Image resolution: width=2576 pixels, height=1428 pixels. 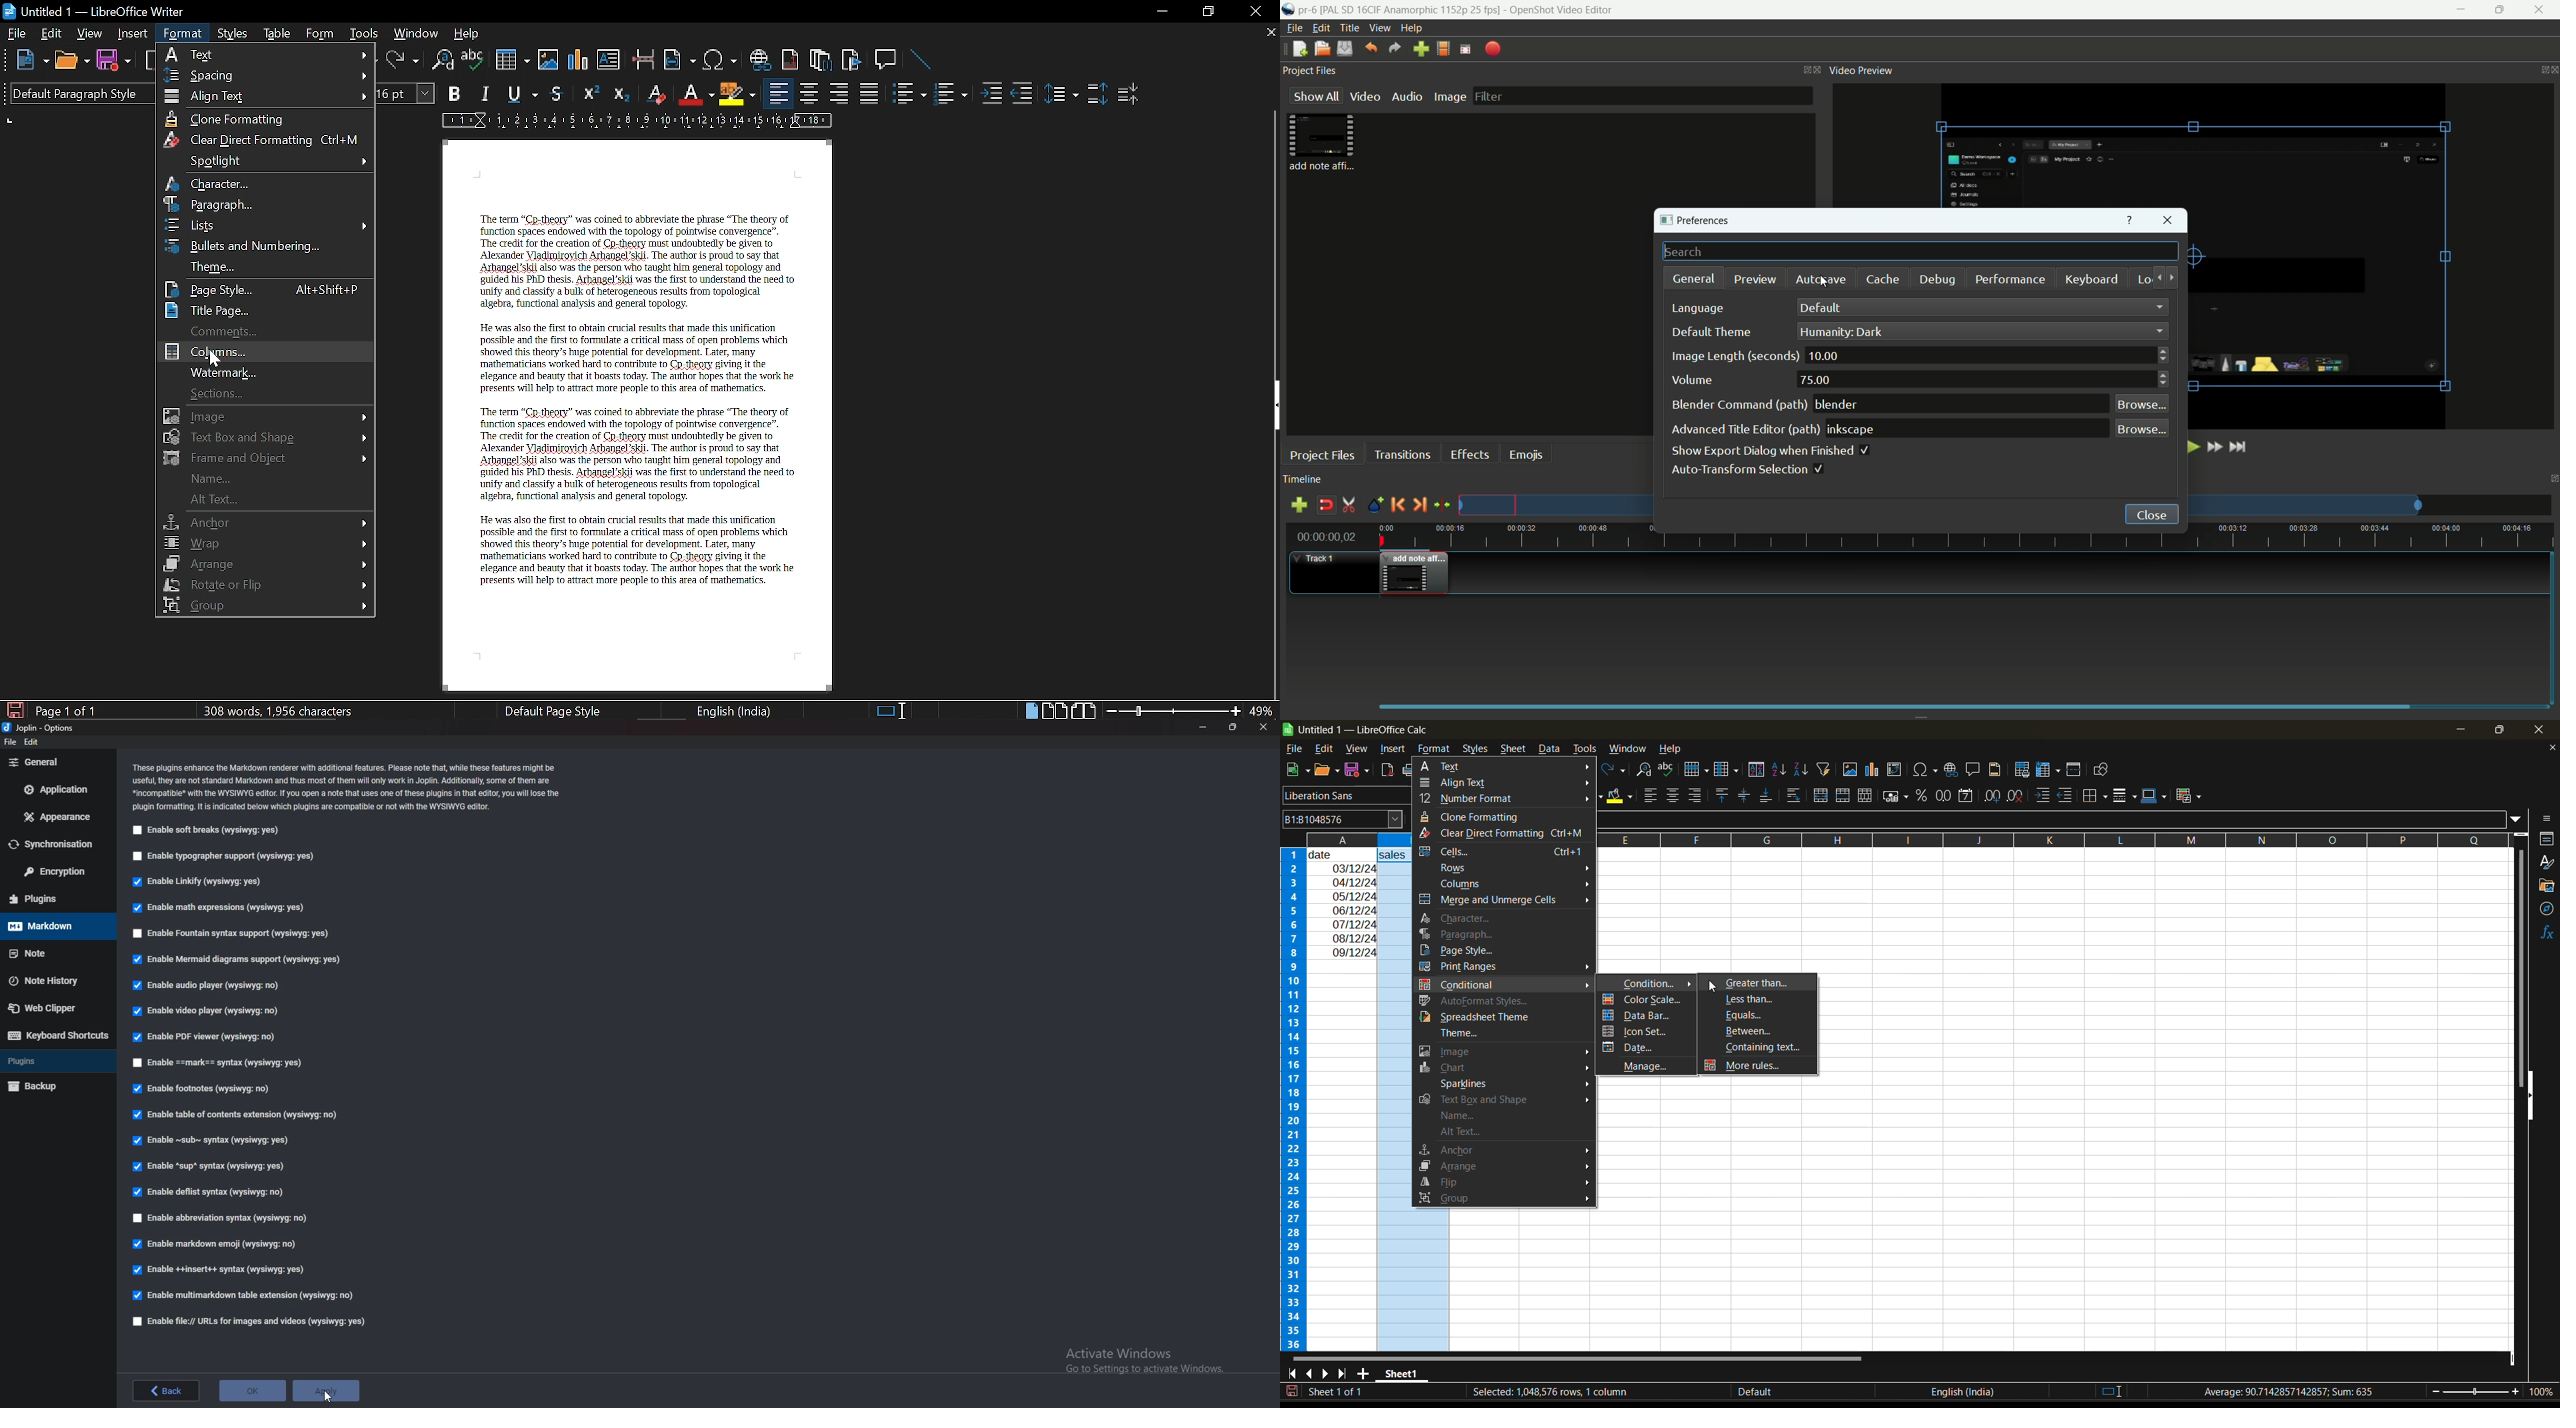 What do you see at coordinates (251, 1322) in the screenshot?
I see `Enable file urls for images and videos` at bounding box center [251, 1322].